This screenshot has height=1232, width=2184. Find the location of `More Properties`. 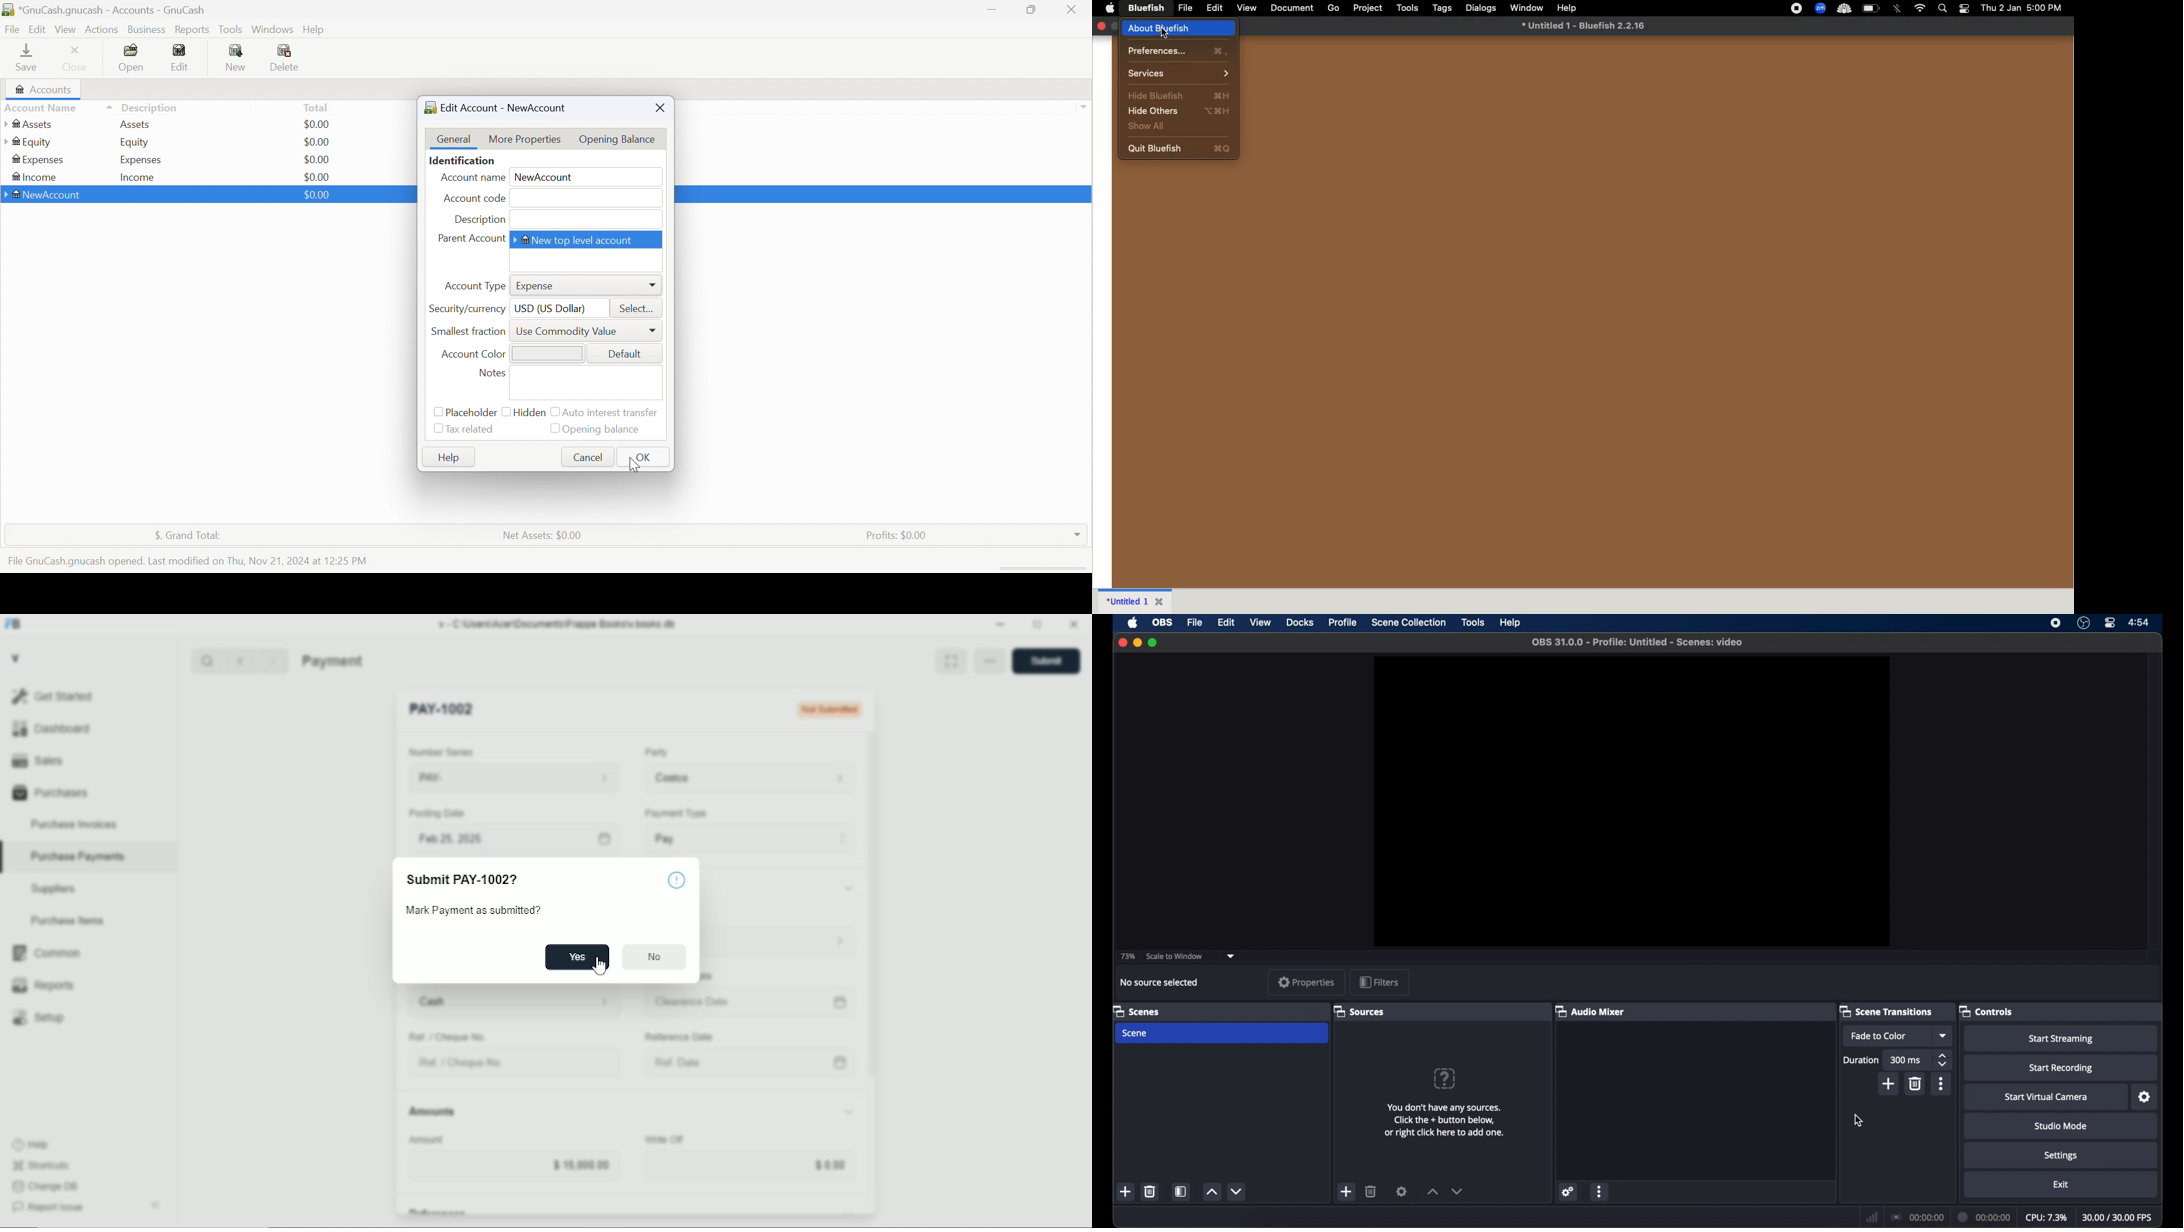

More Properties is located at coordinates (525, 138).